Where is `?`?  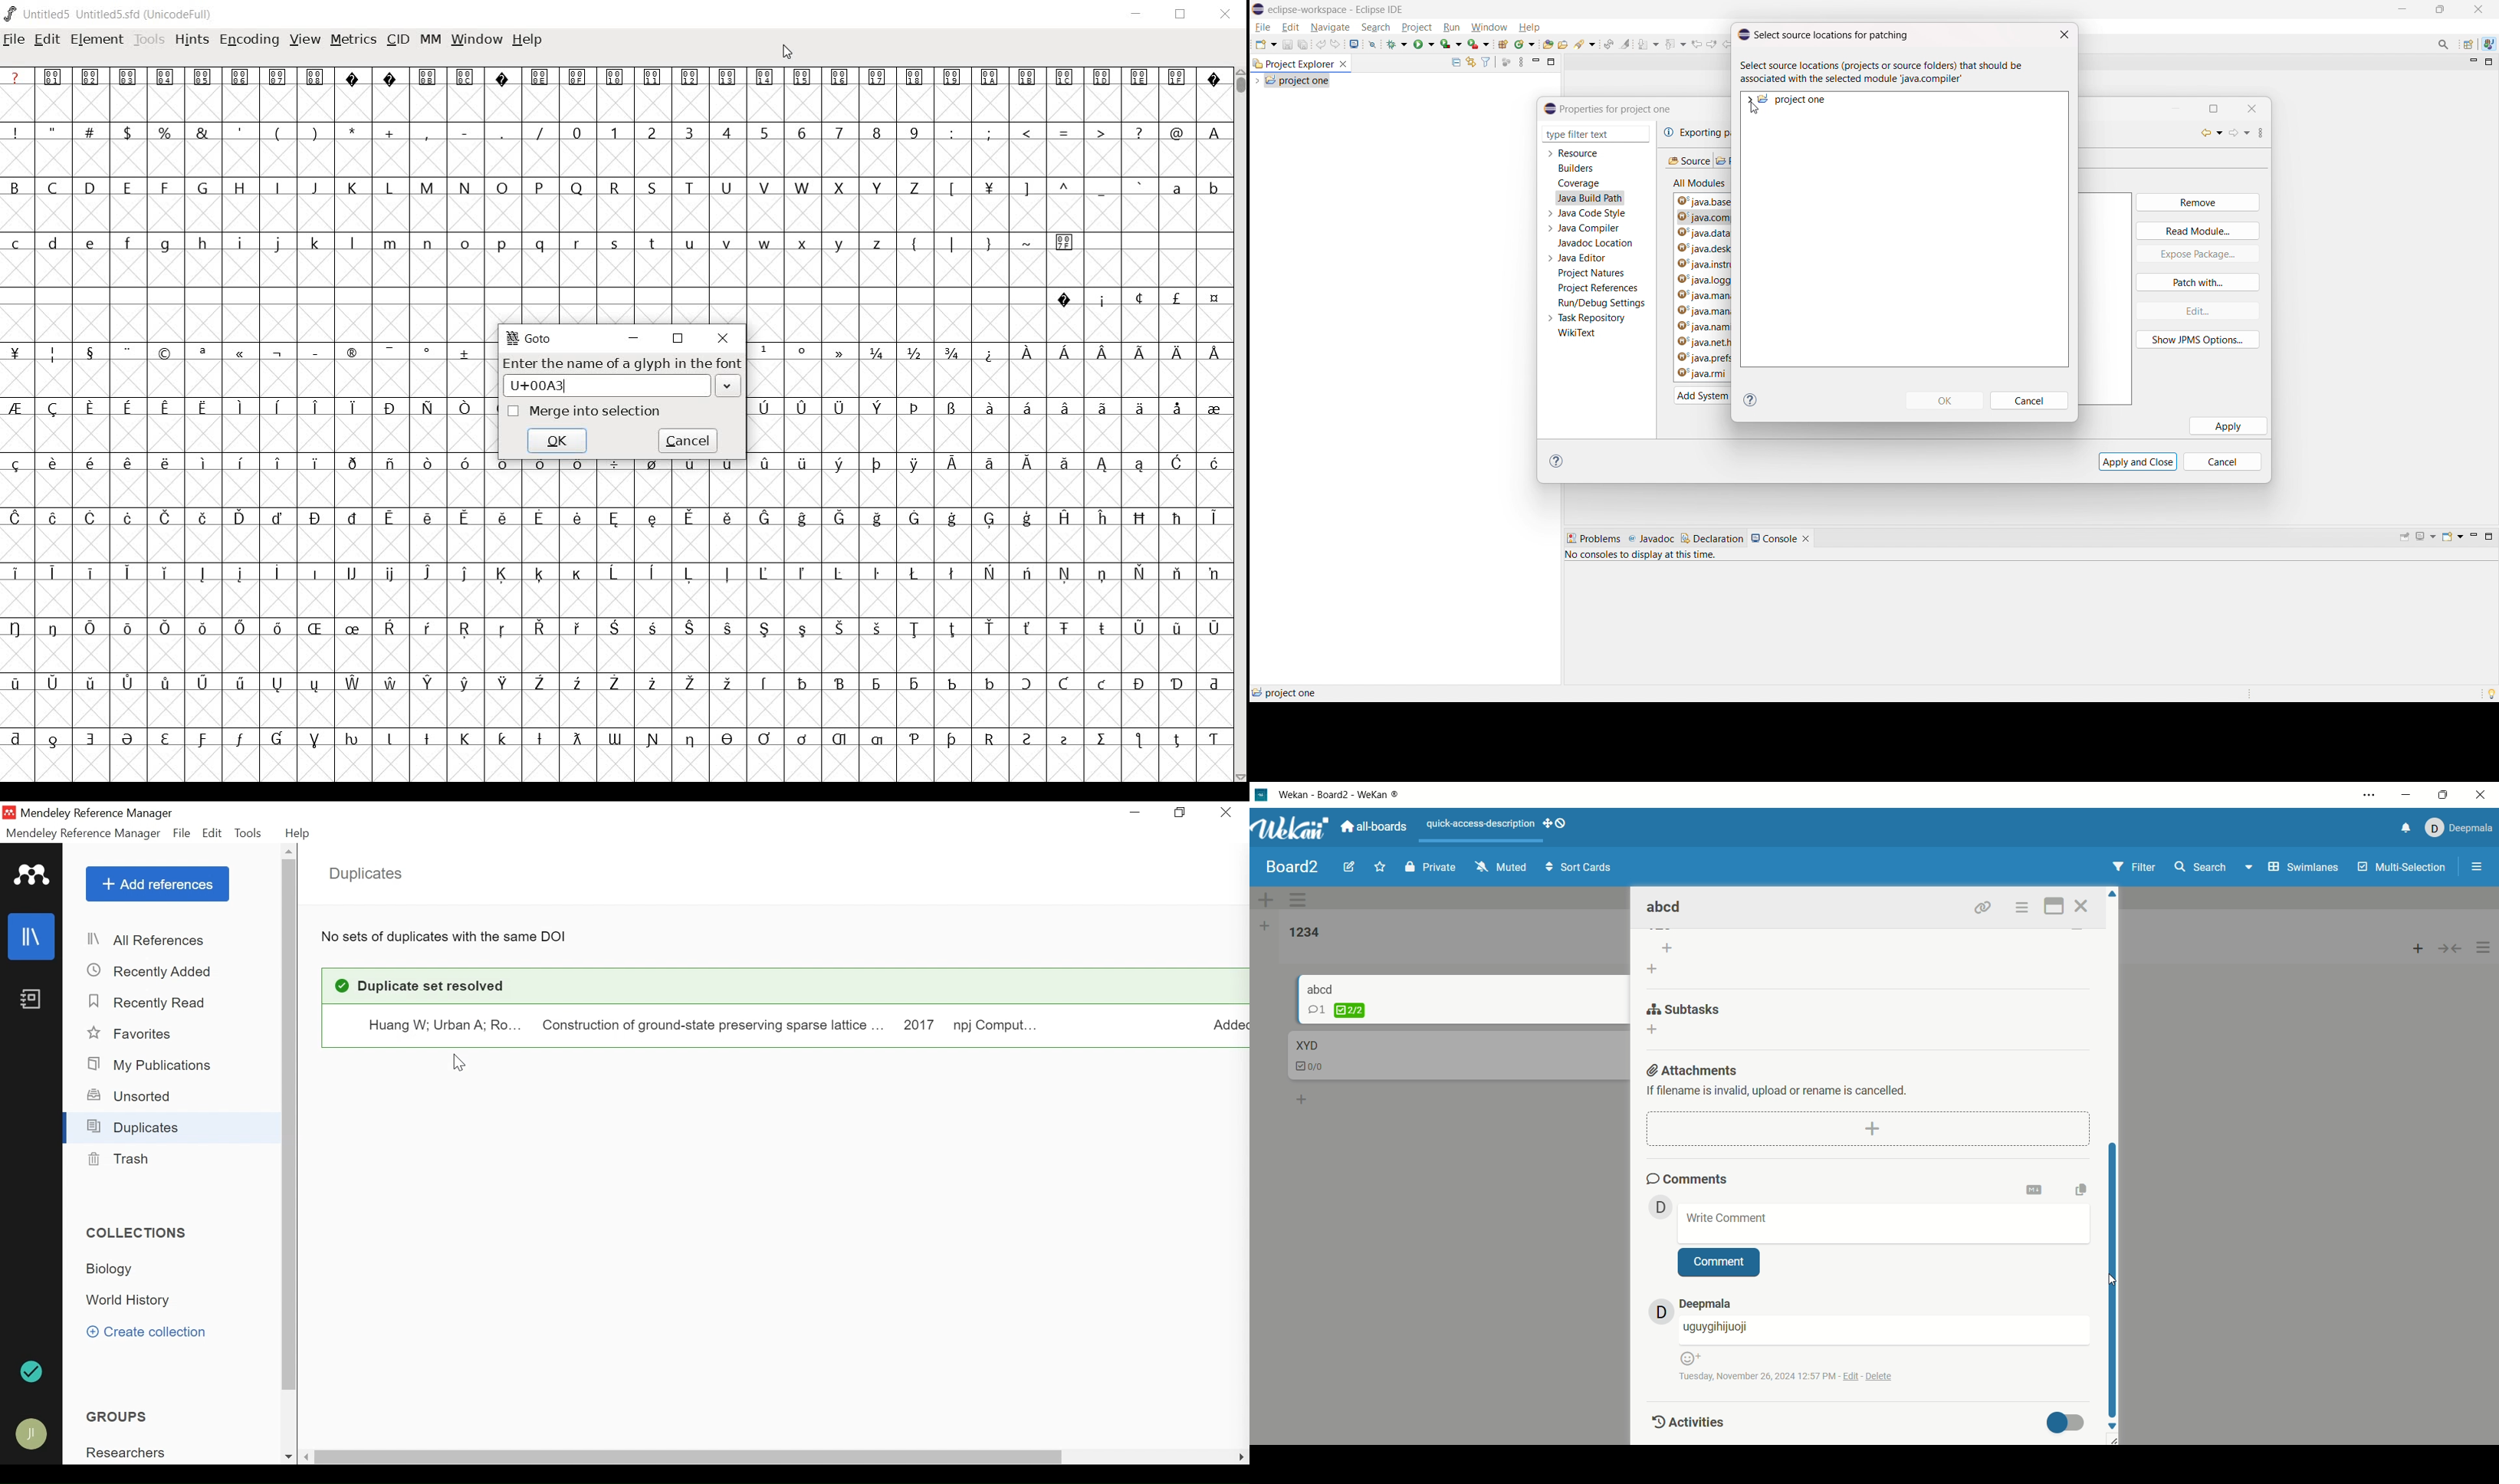
? is located at coordinates (1138, 133).